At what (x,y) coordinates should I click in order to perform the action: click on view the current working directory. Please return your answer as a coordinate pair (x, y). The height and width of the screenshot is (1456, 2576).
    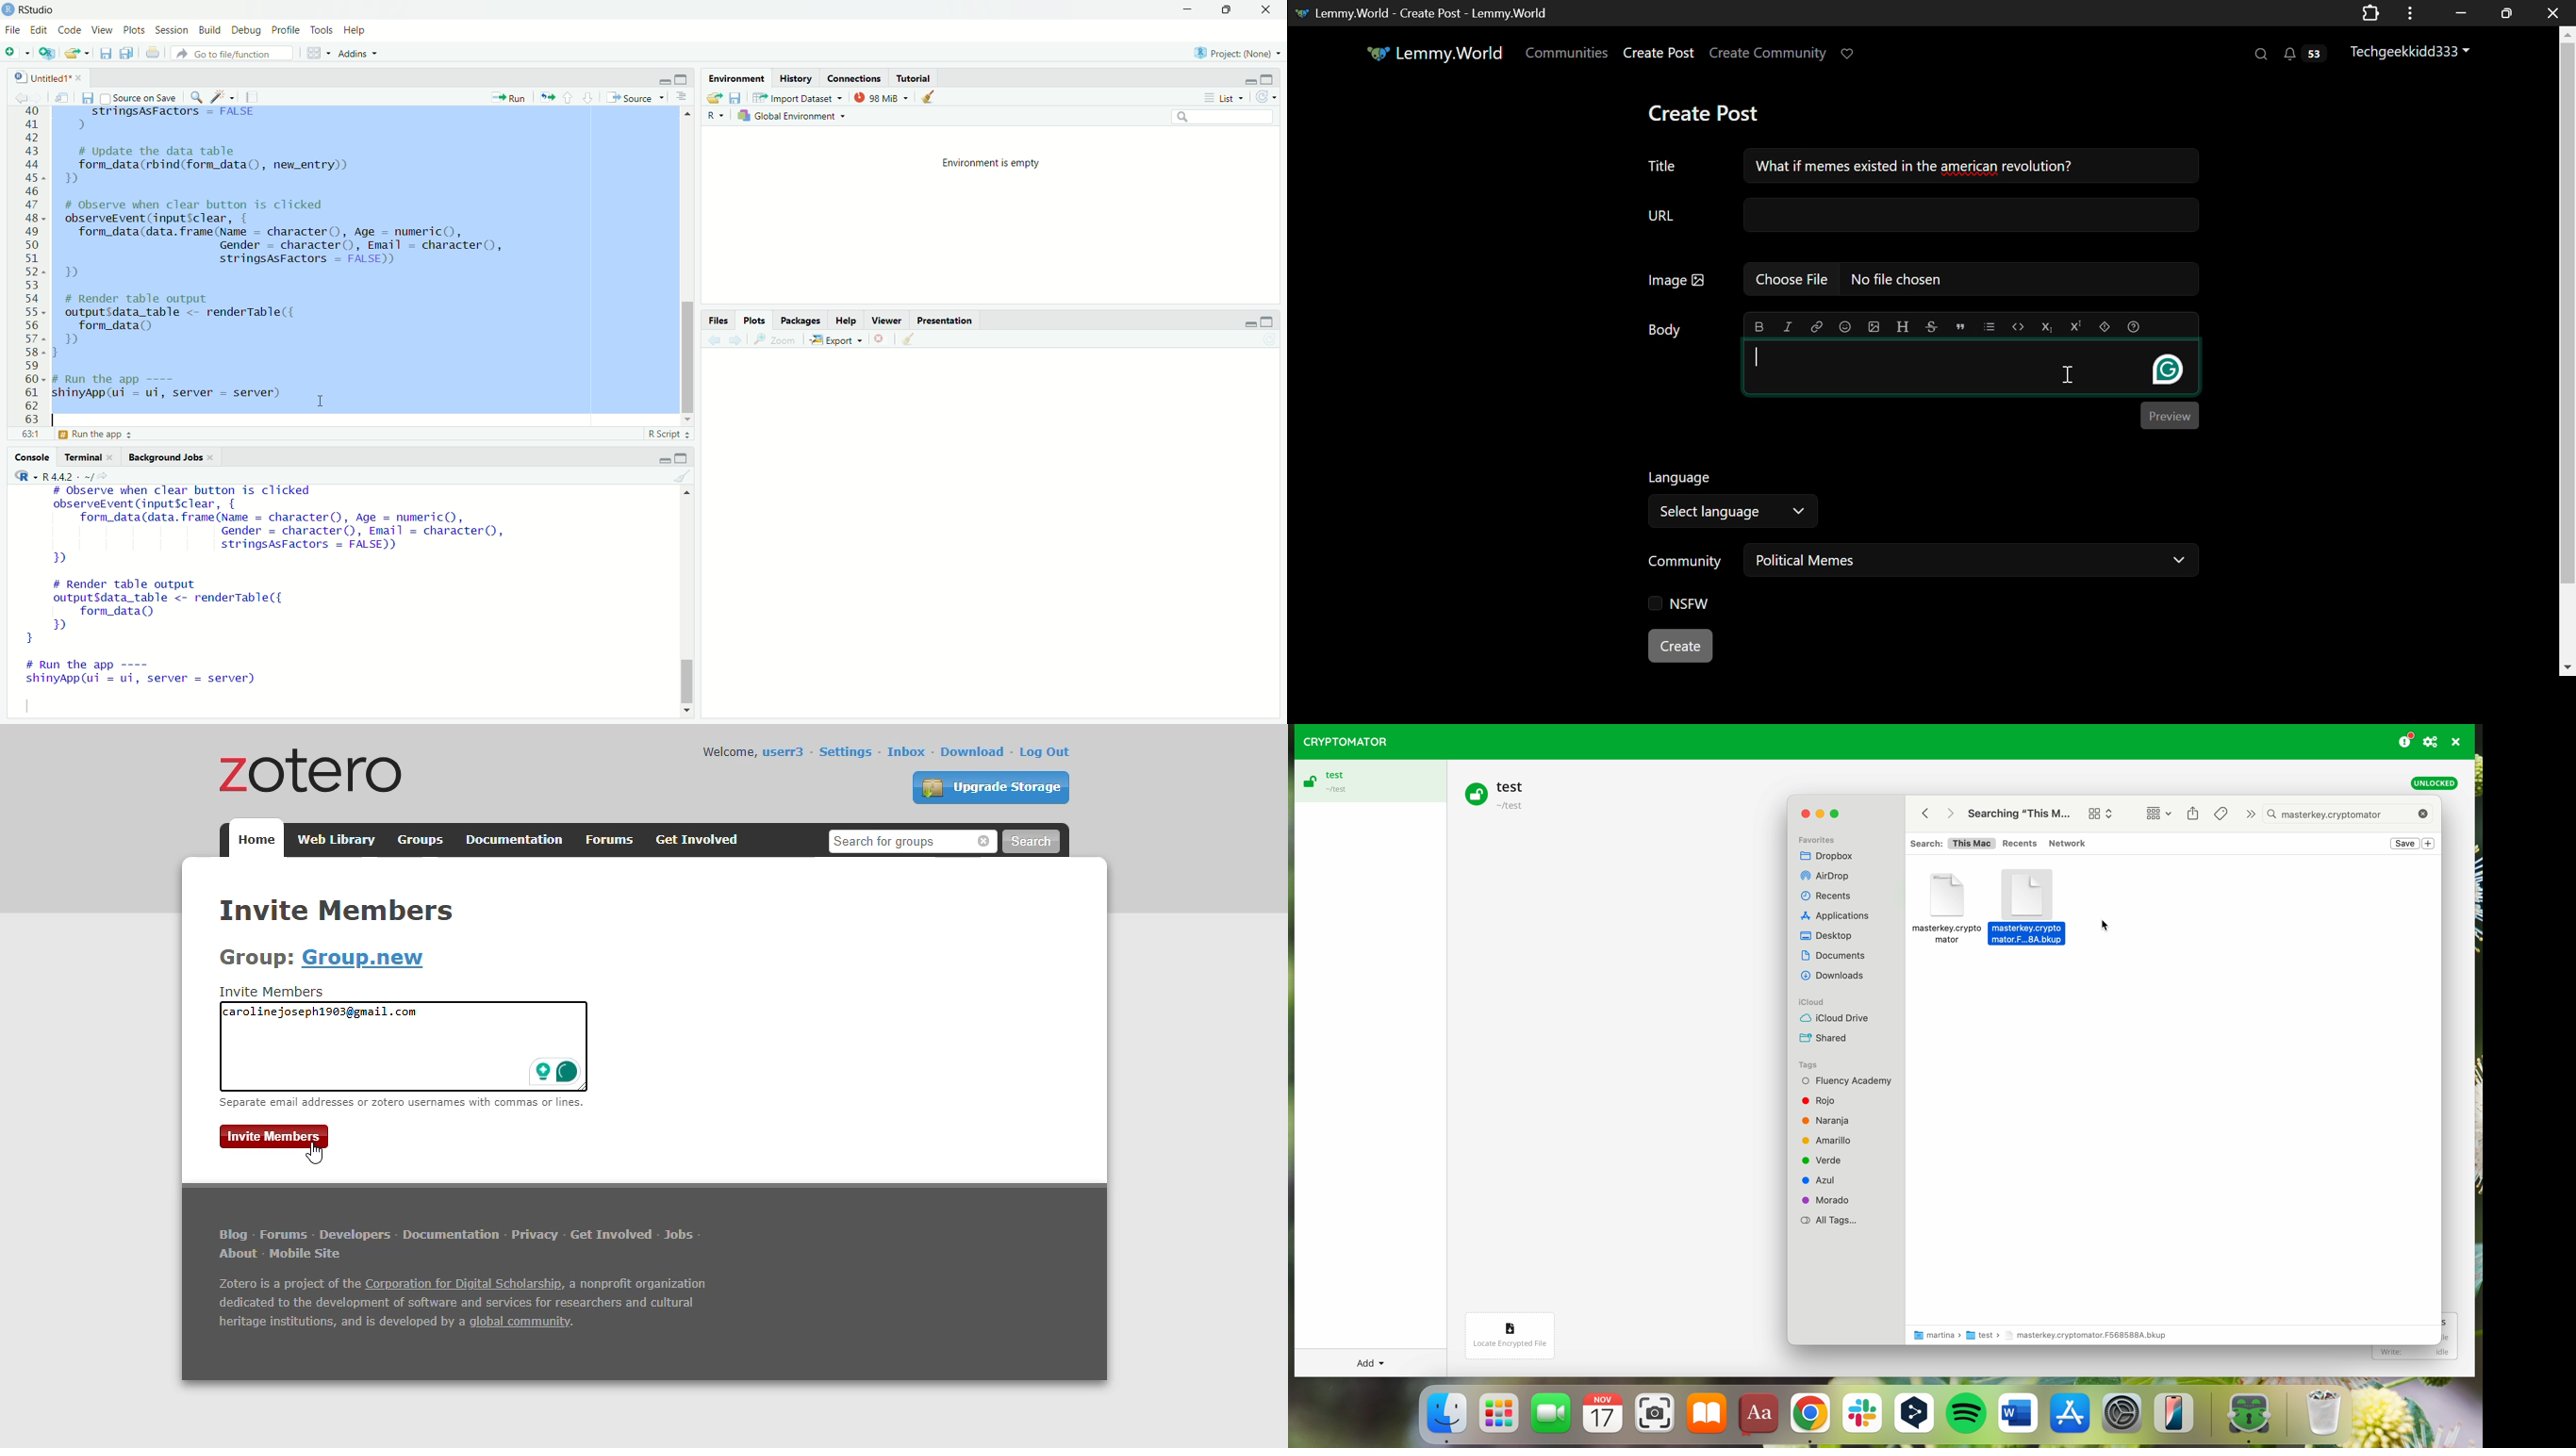
    Looking at the image, I should click on (107, 476).